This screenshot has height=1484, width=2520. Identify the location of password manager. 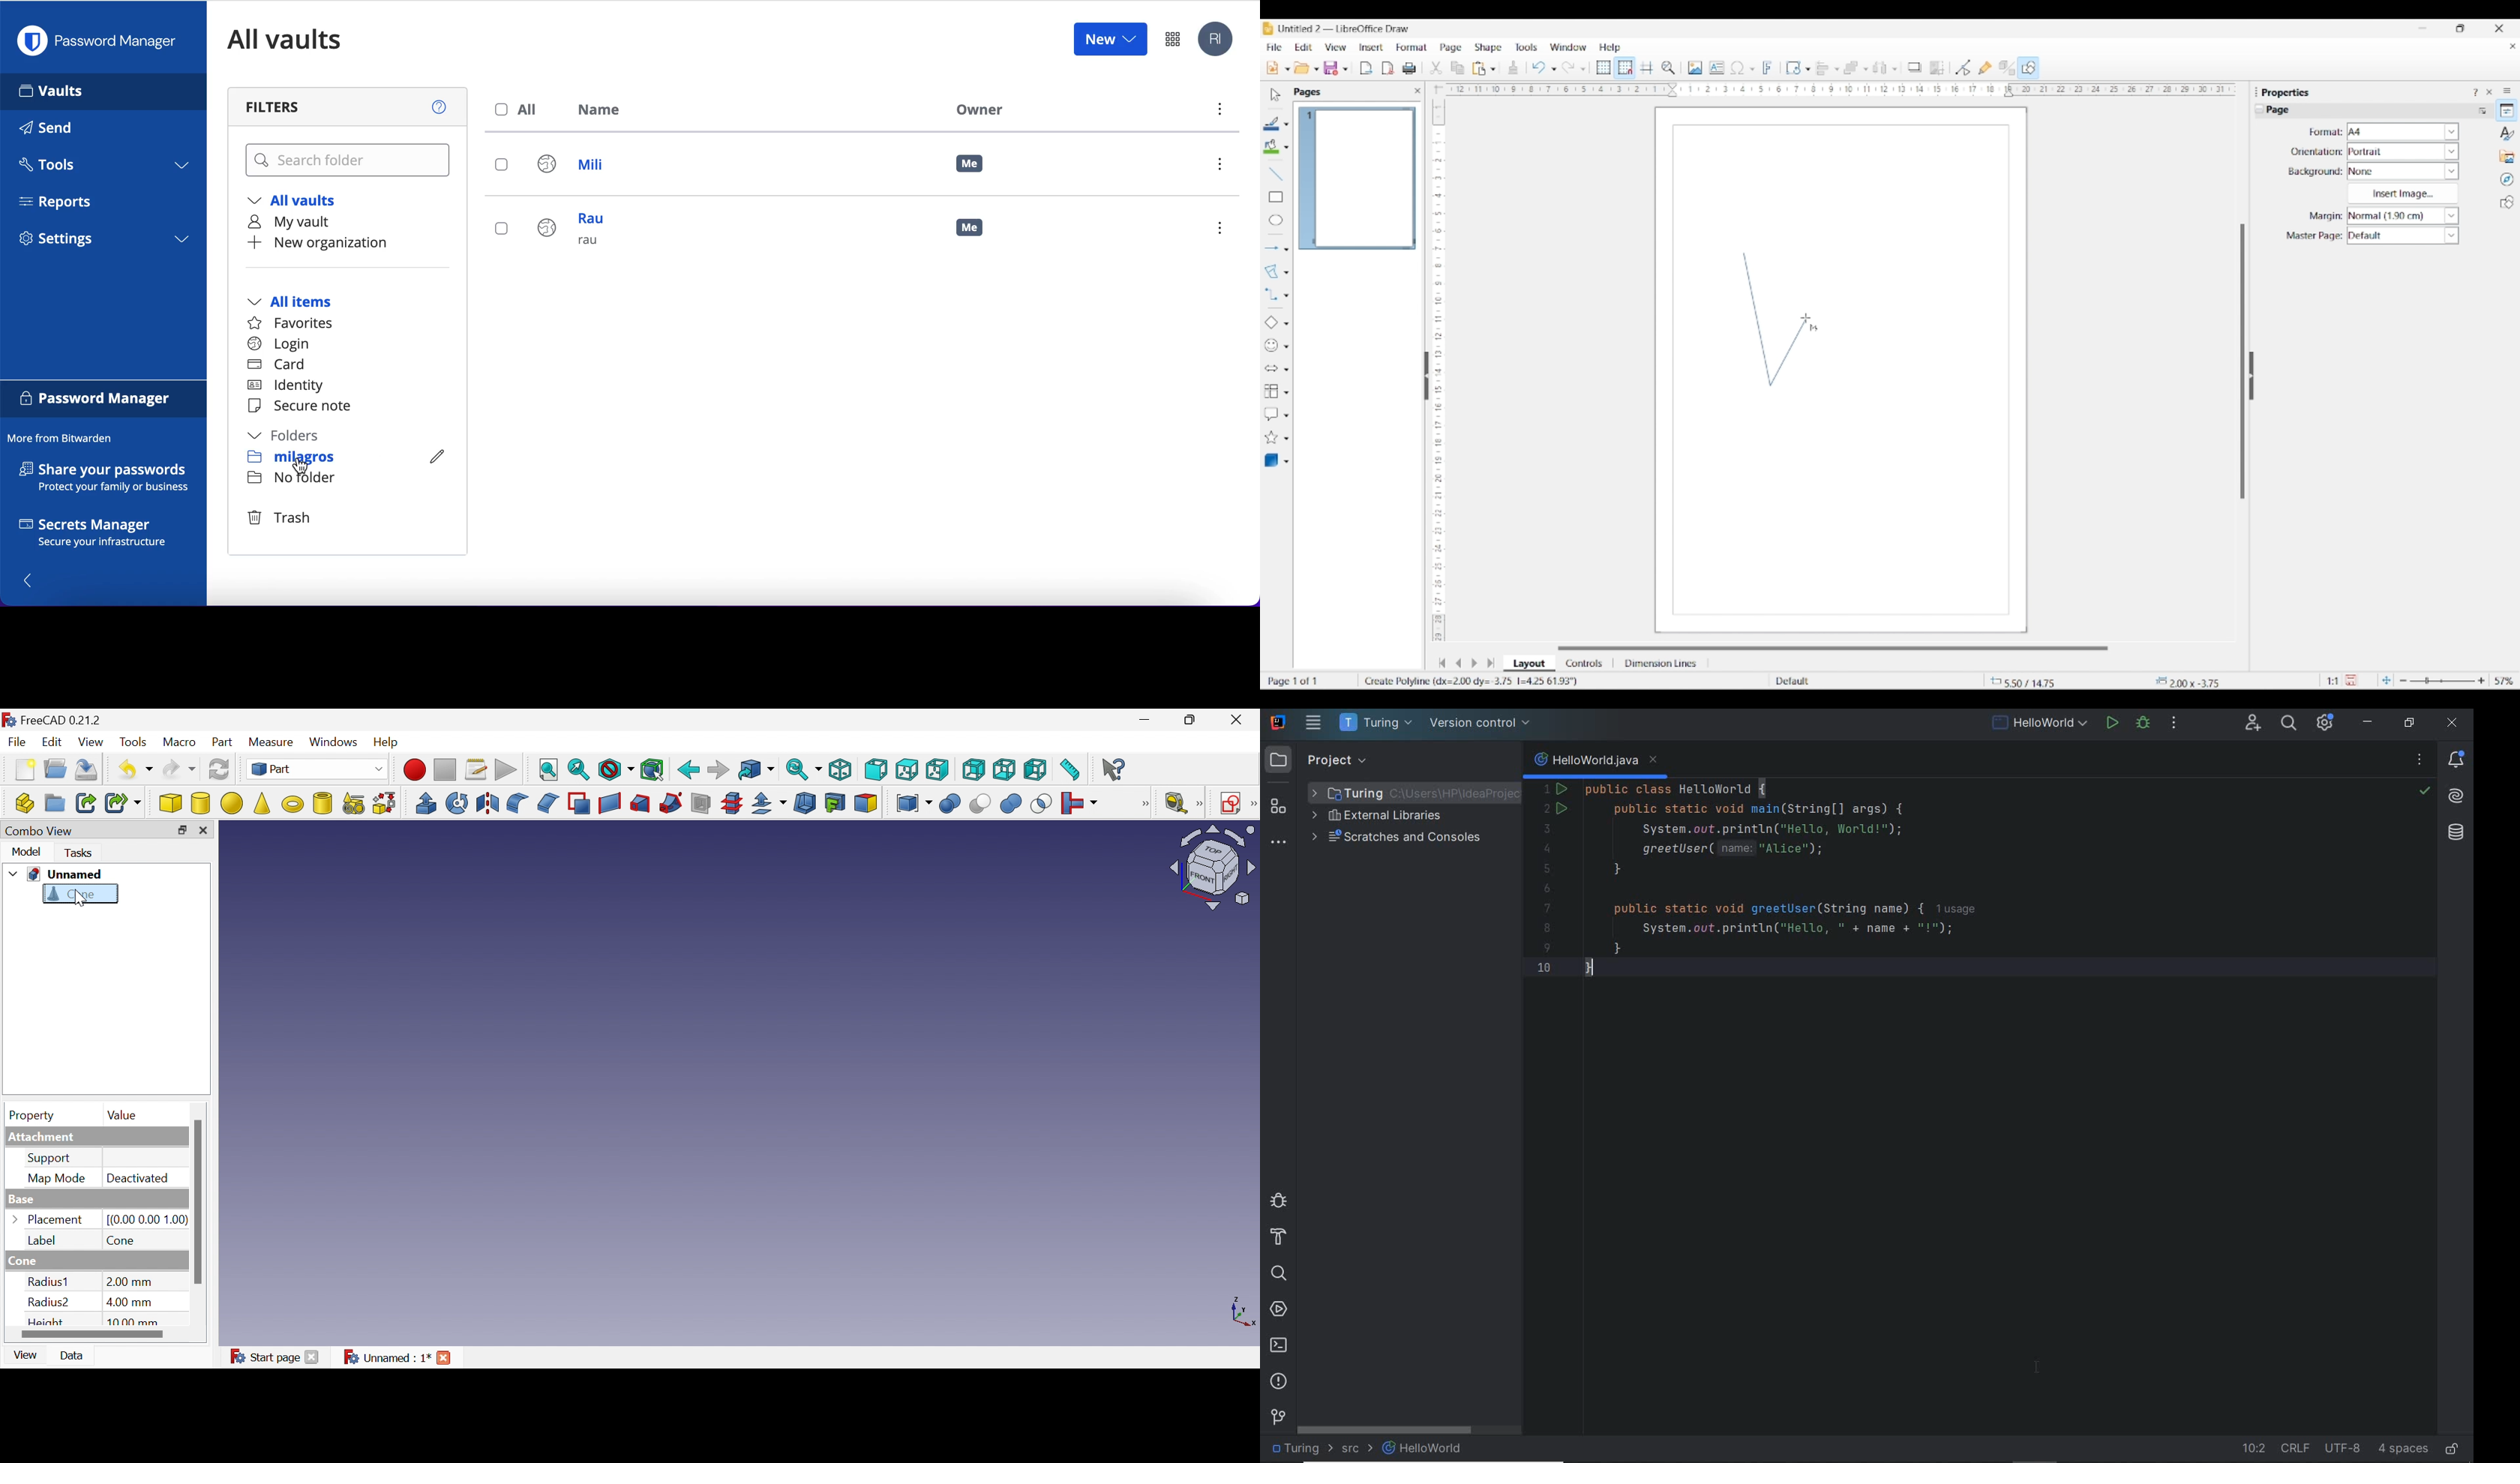
(1172, 38).